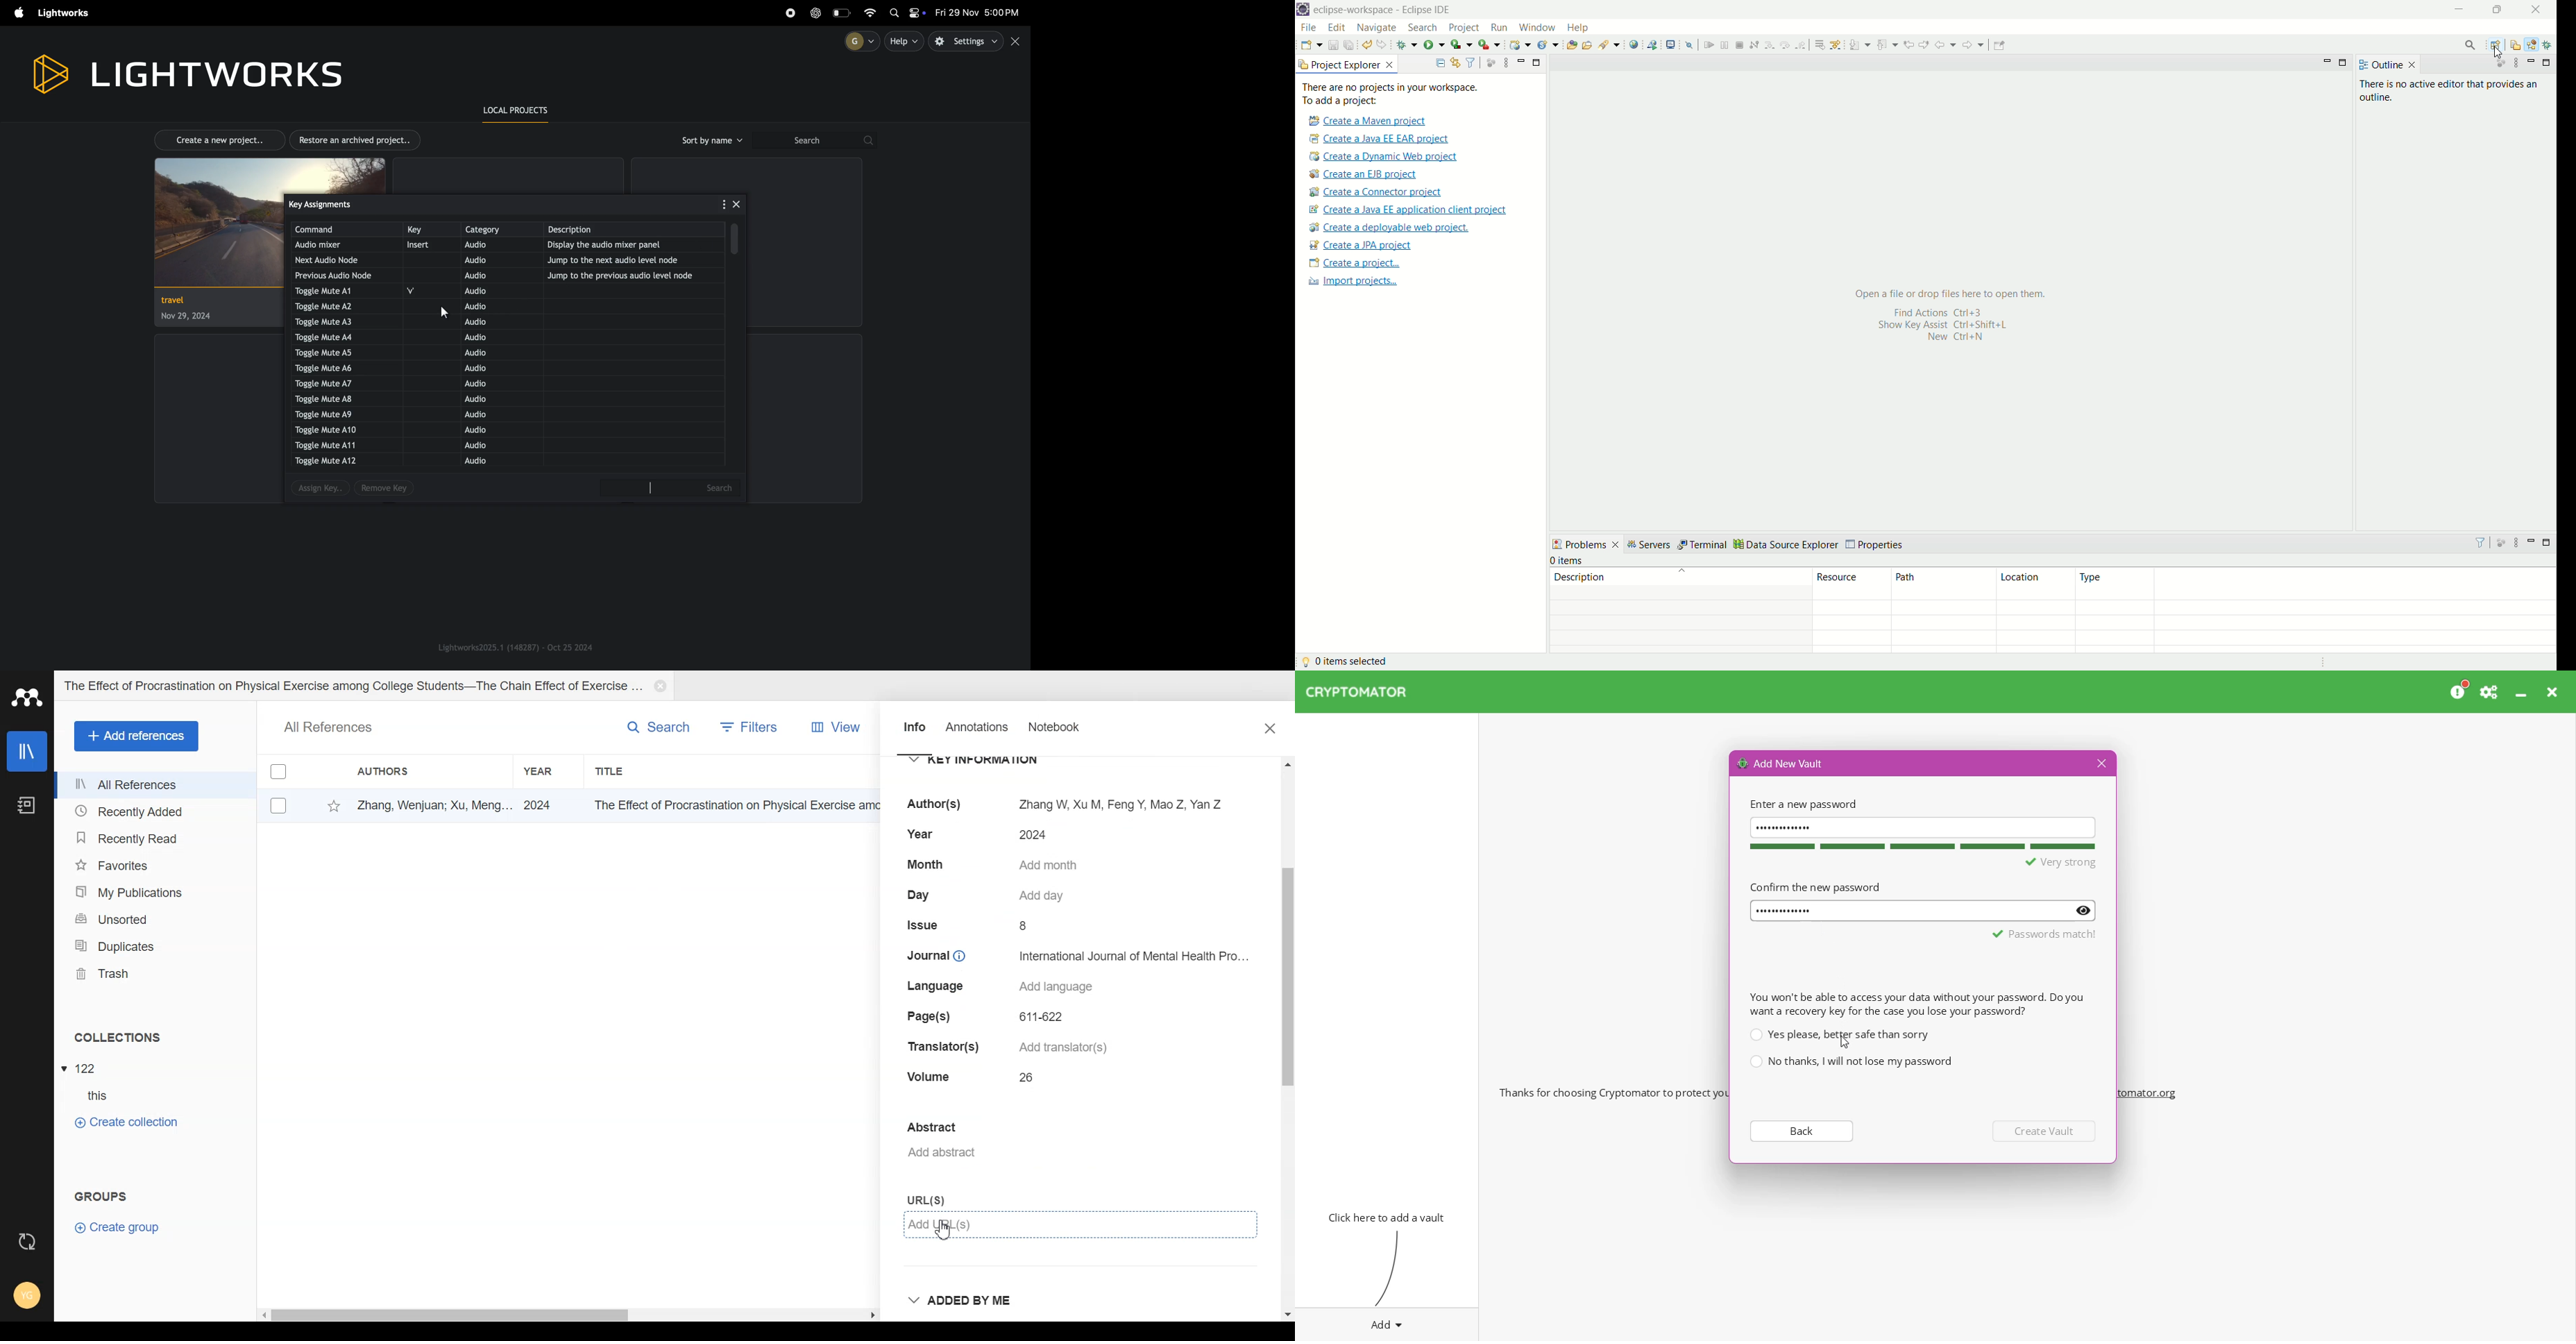 The height and width of the screenshot is (1344, 2576). What do you see at coordinates (487, 446) in the screenshot?
I see `audio` at bounding box center [487, 446].